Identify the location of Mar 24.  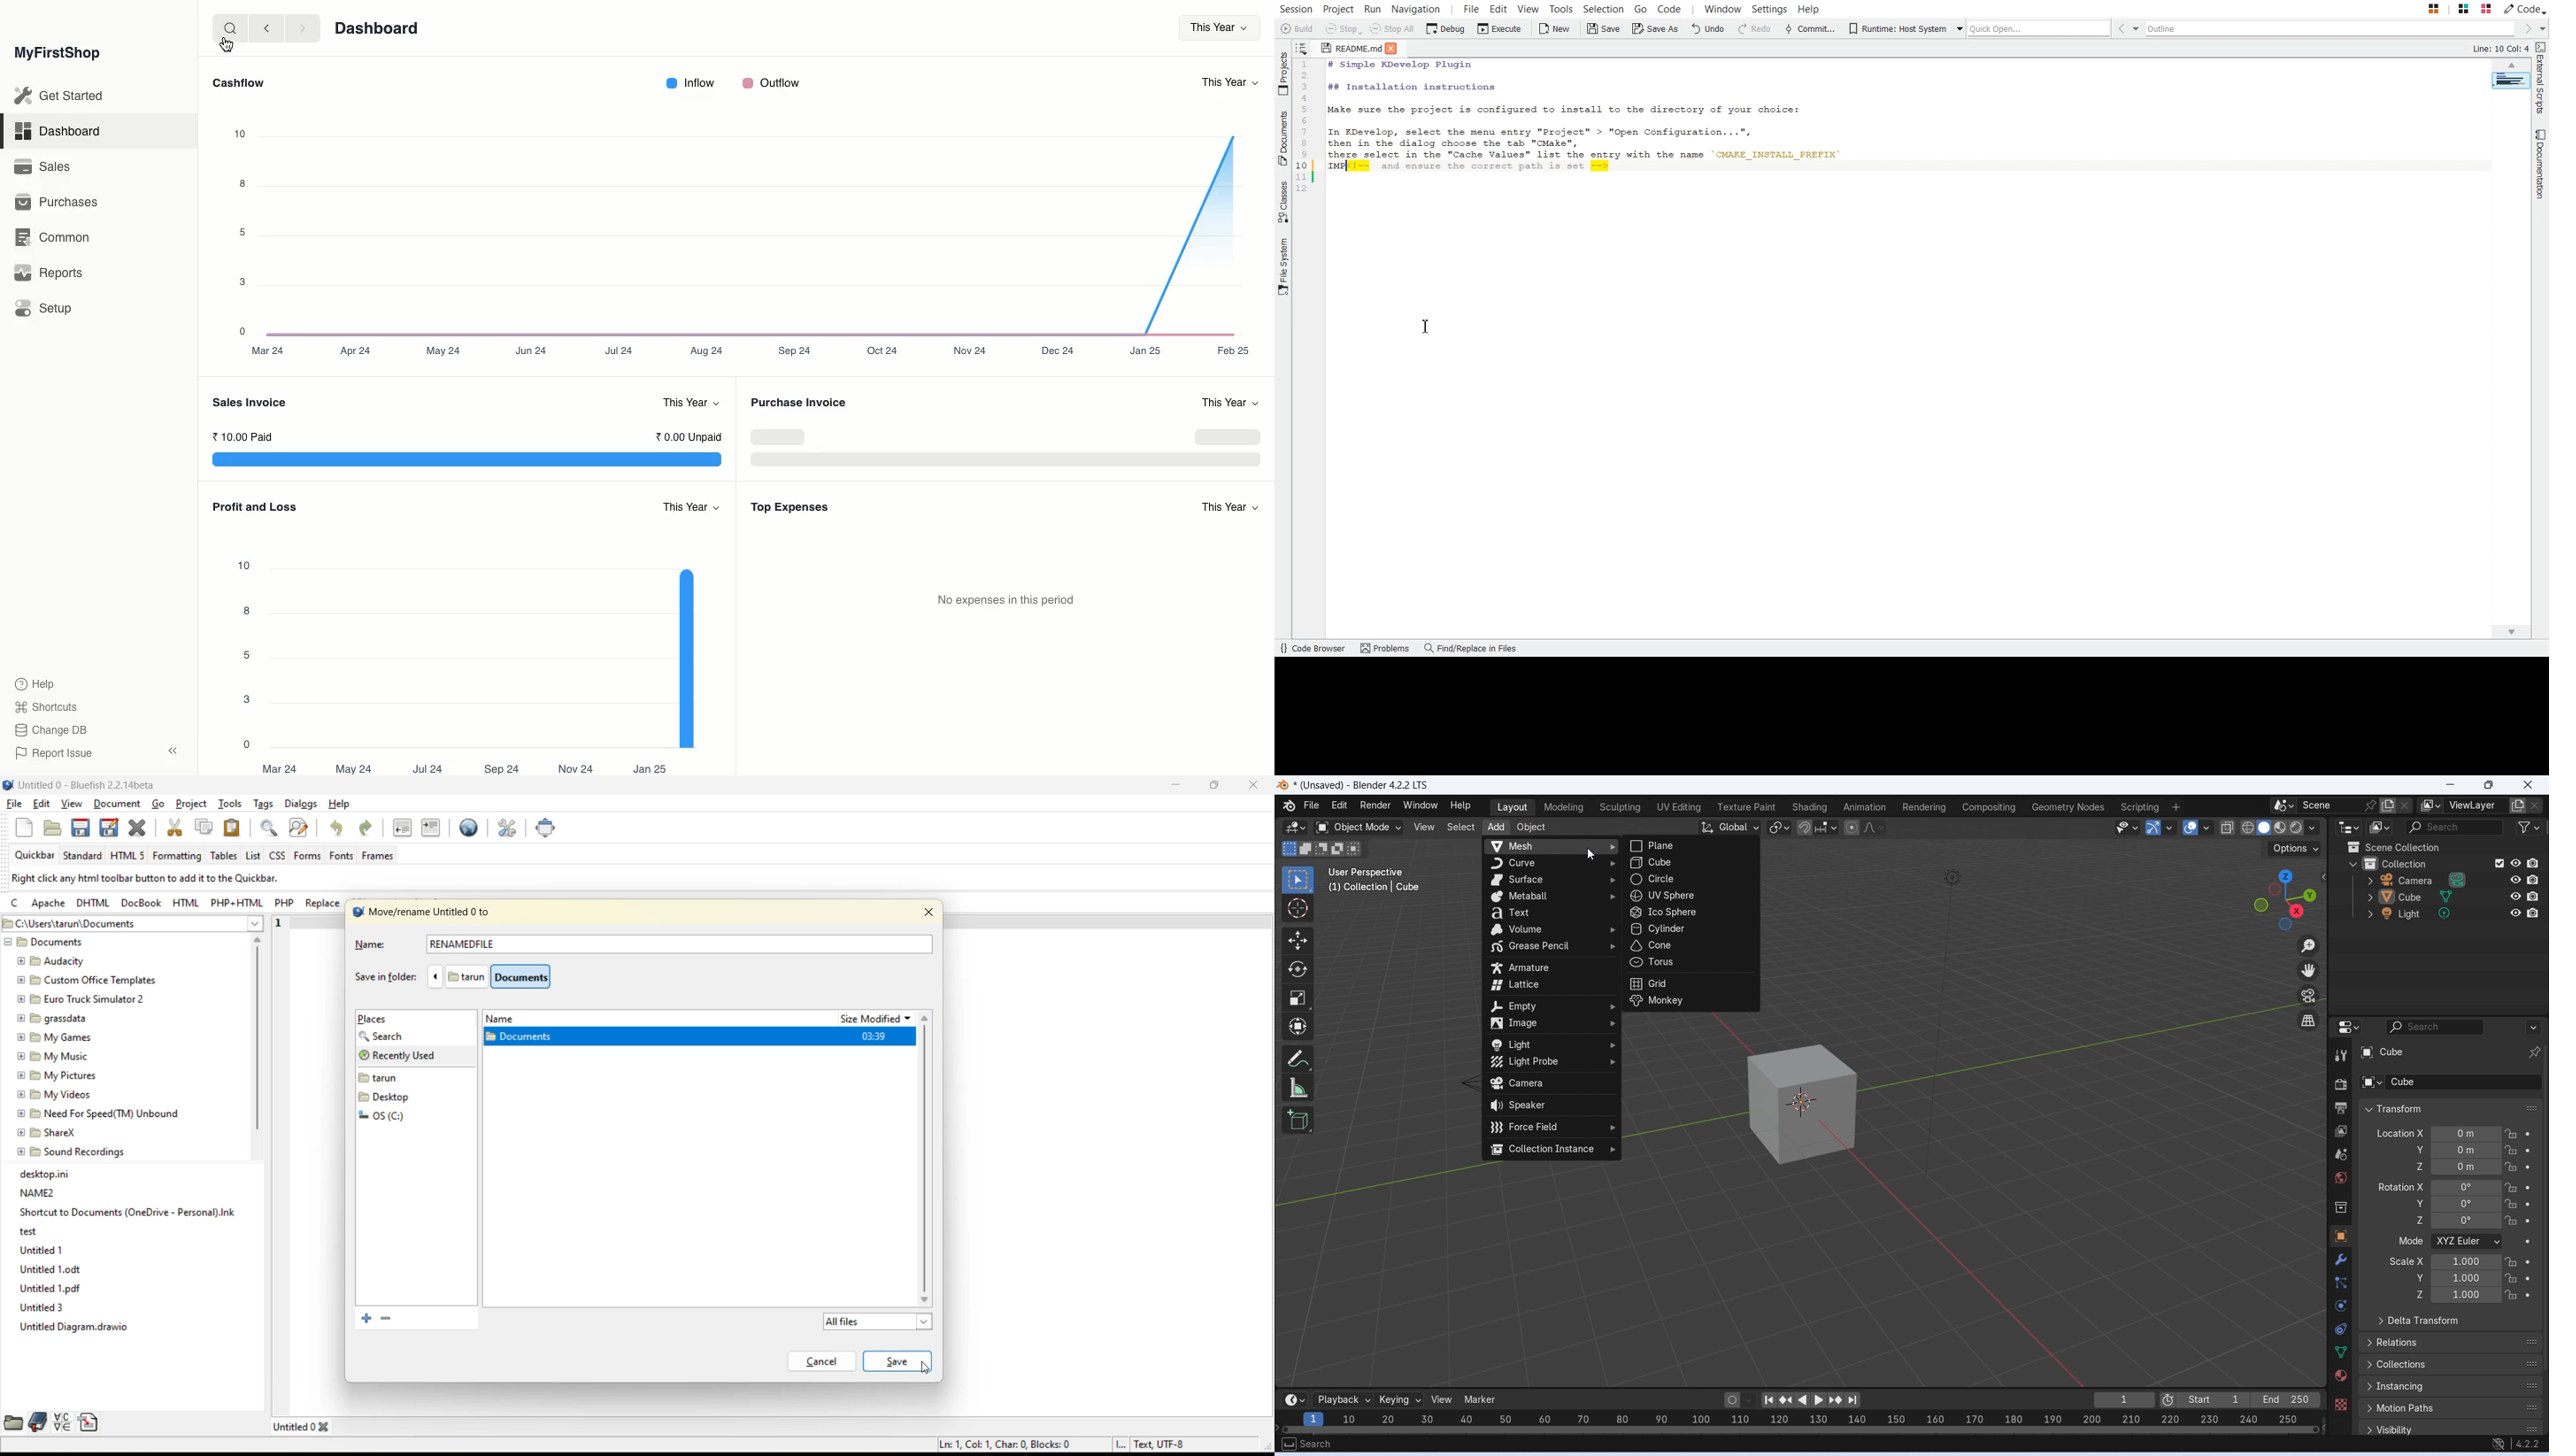
(280, 767).